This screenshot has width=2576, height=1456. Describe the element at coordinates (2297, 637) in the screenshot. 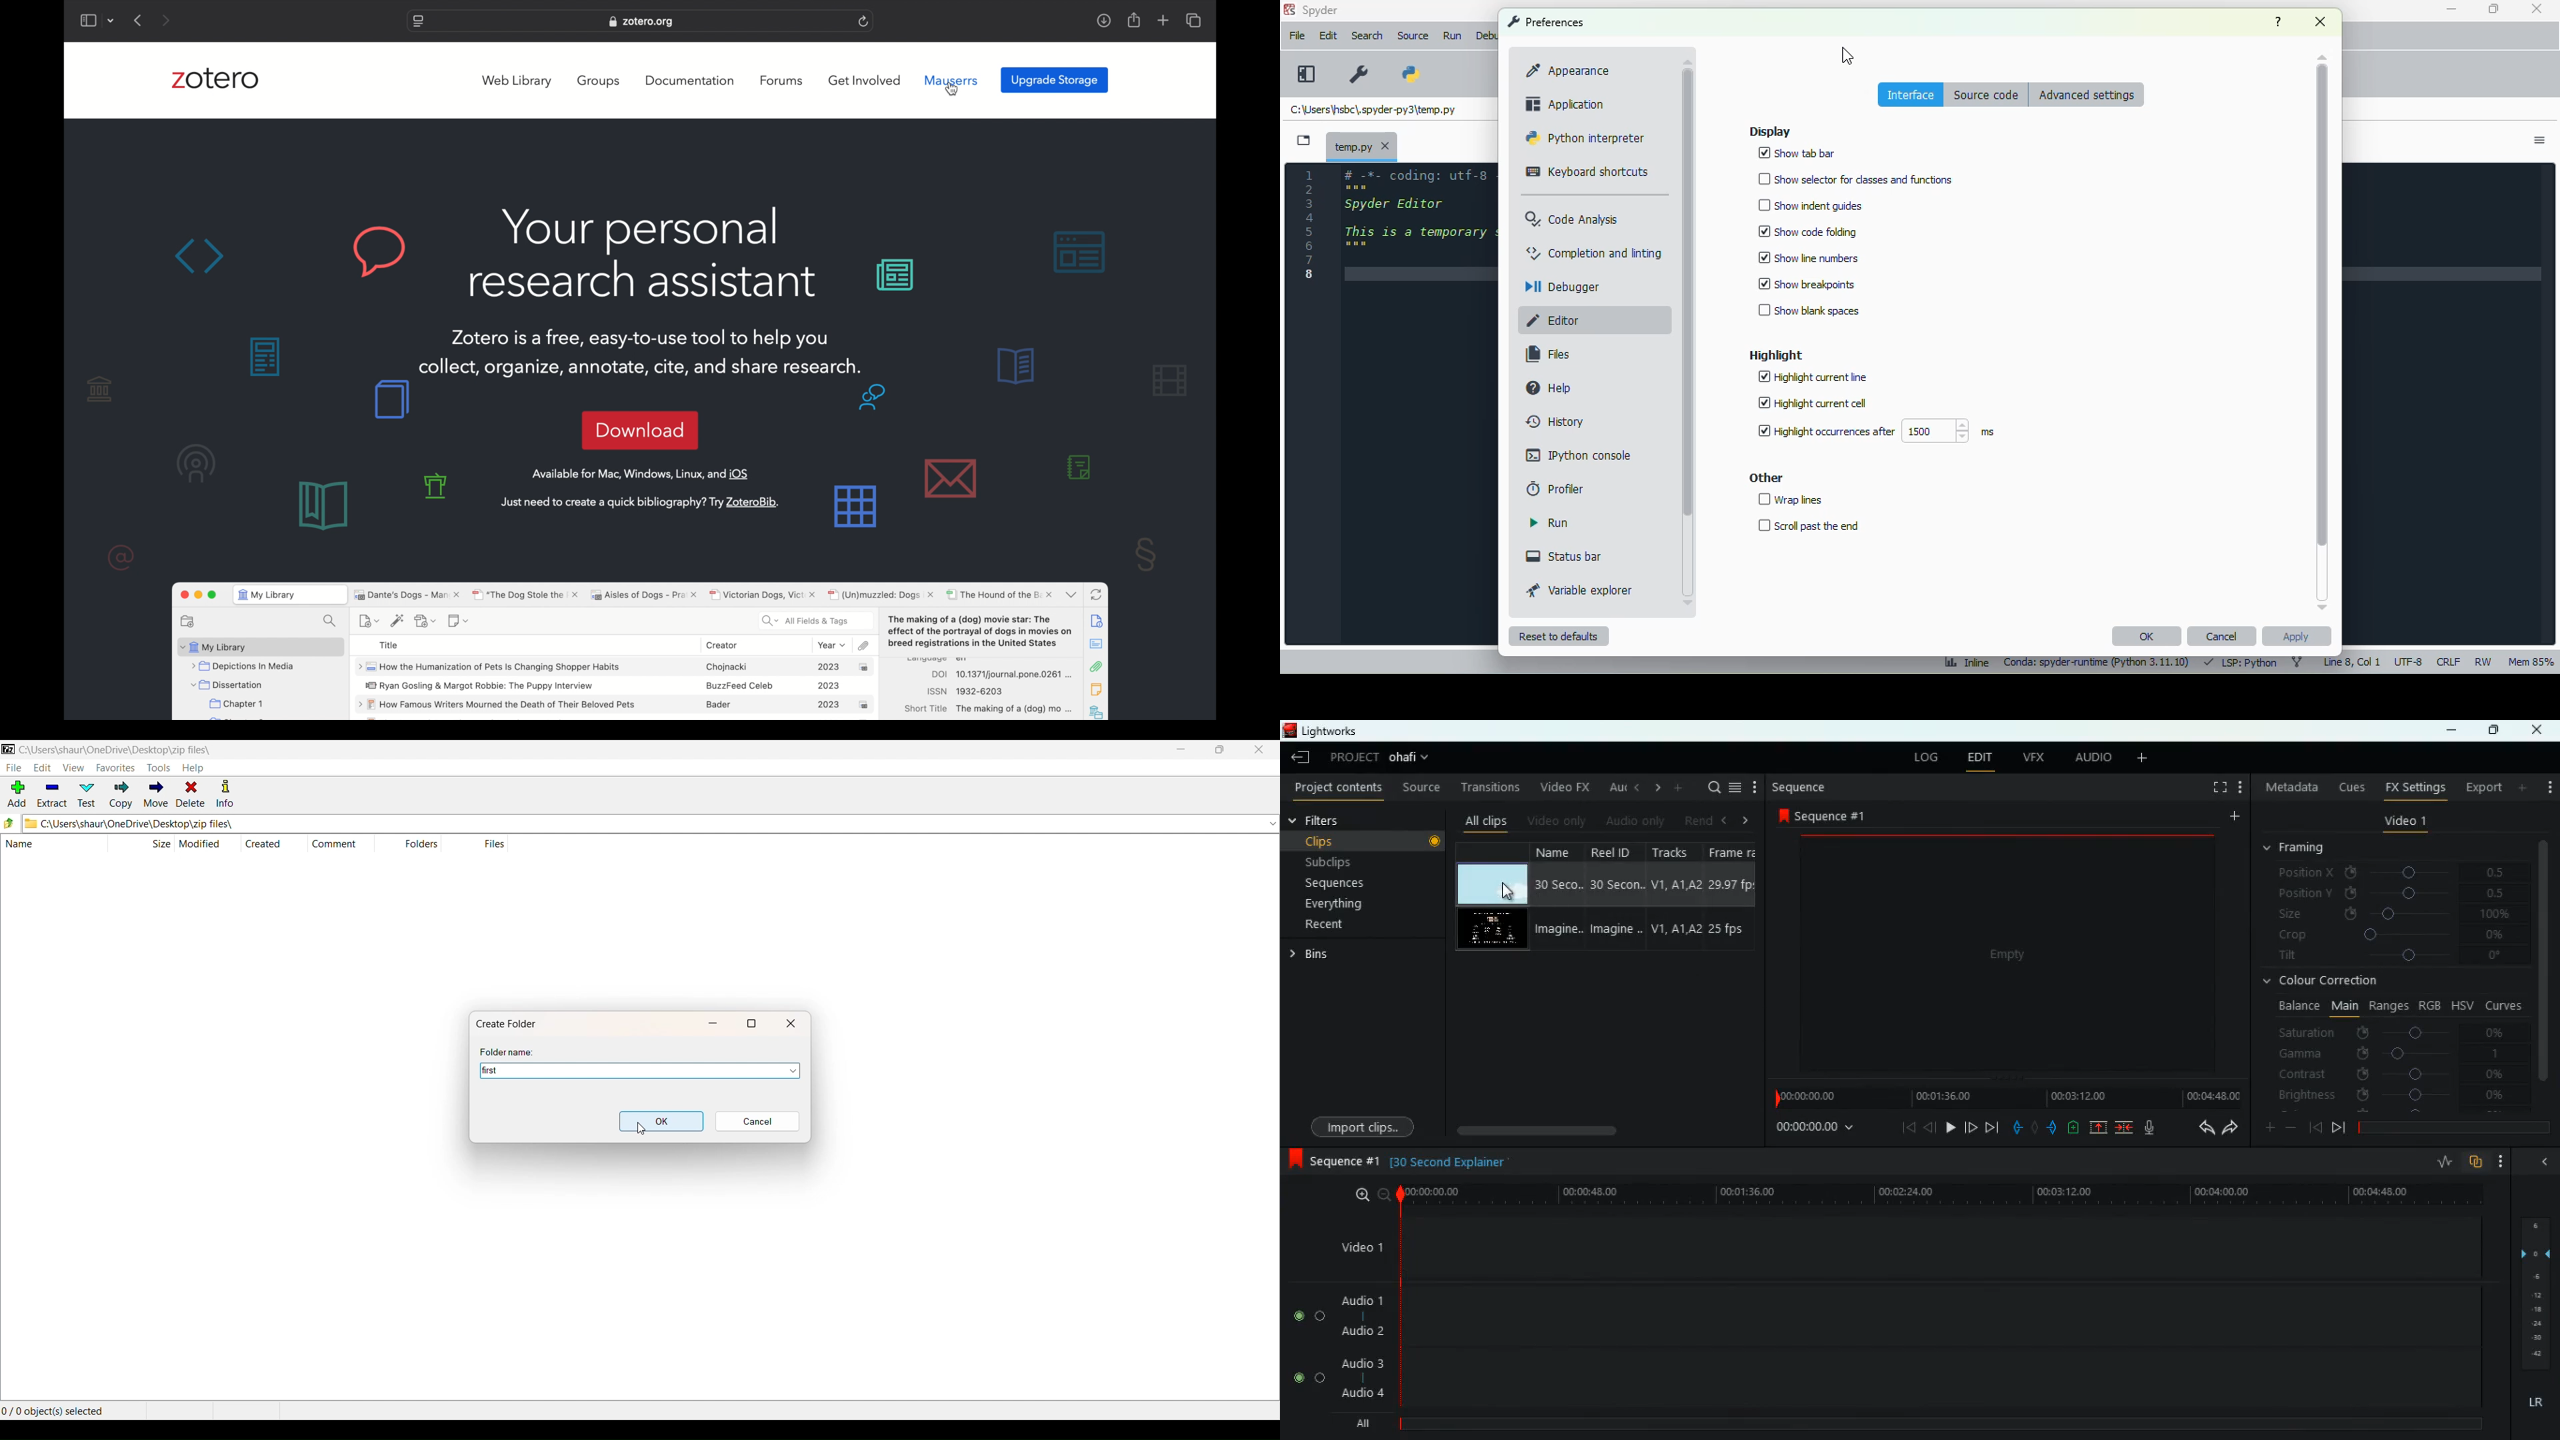

I see `Apply` at that location.